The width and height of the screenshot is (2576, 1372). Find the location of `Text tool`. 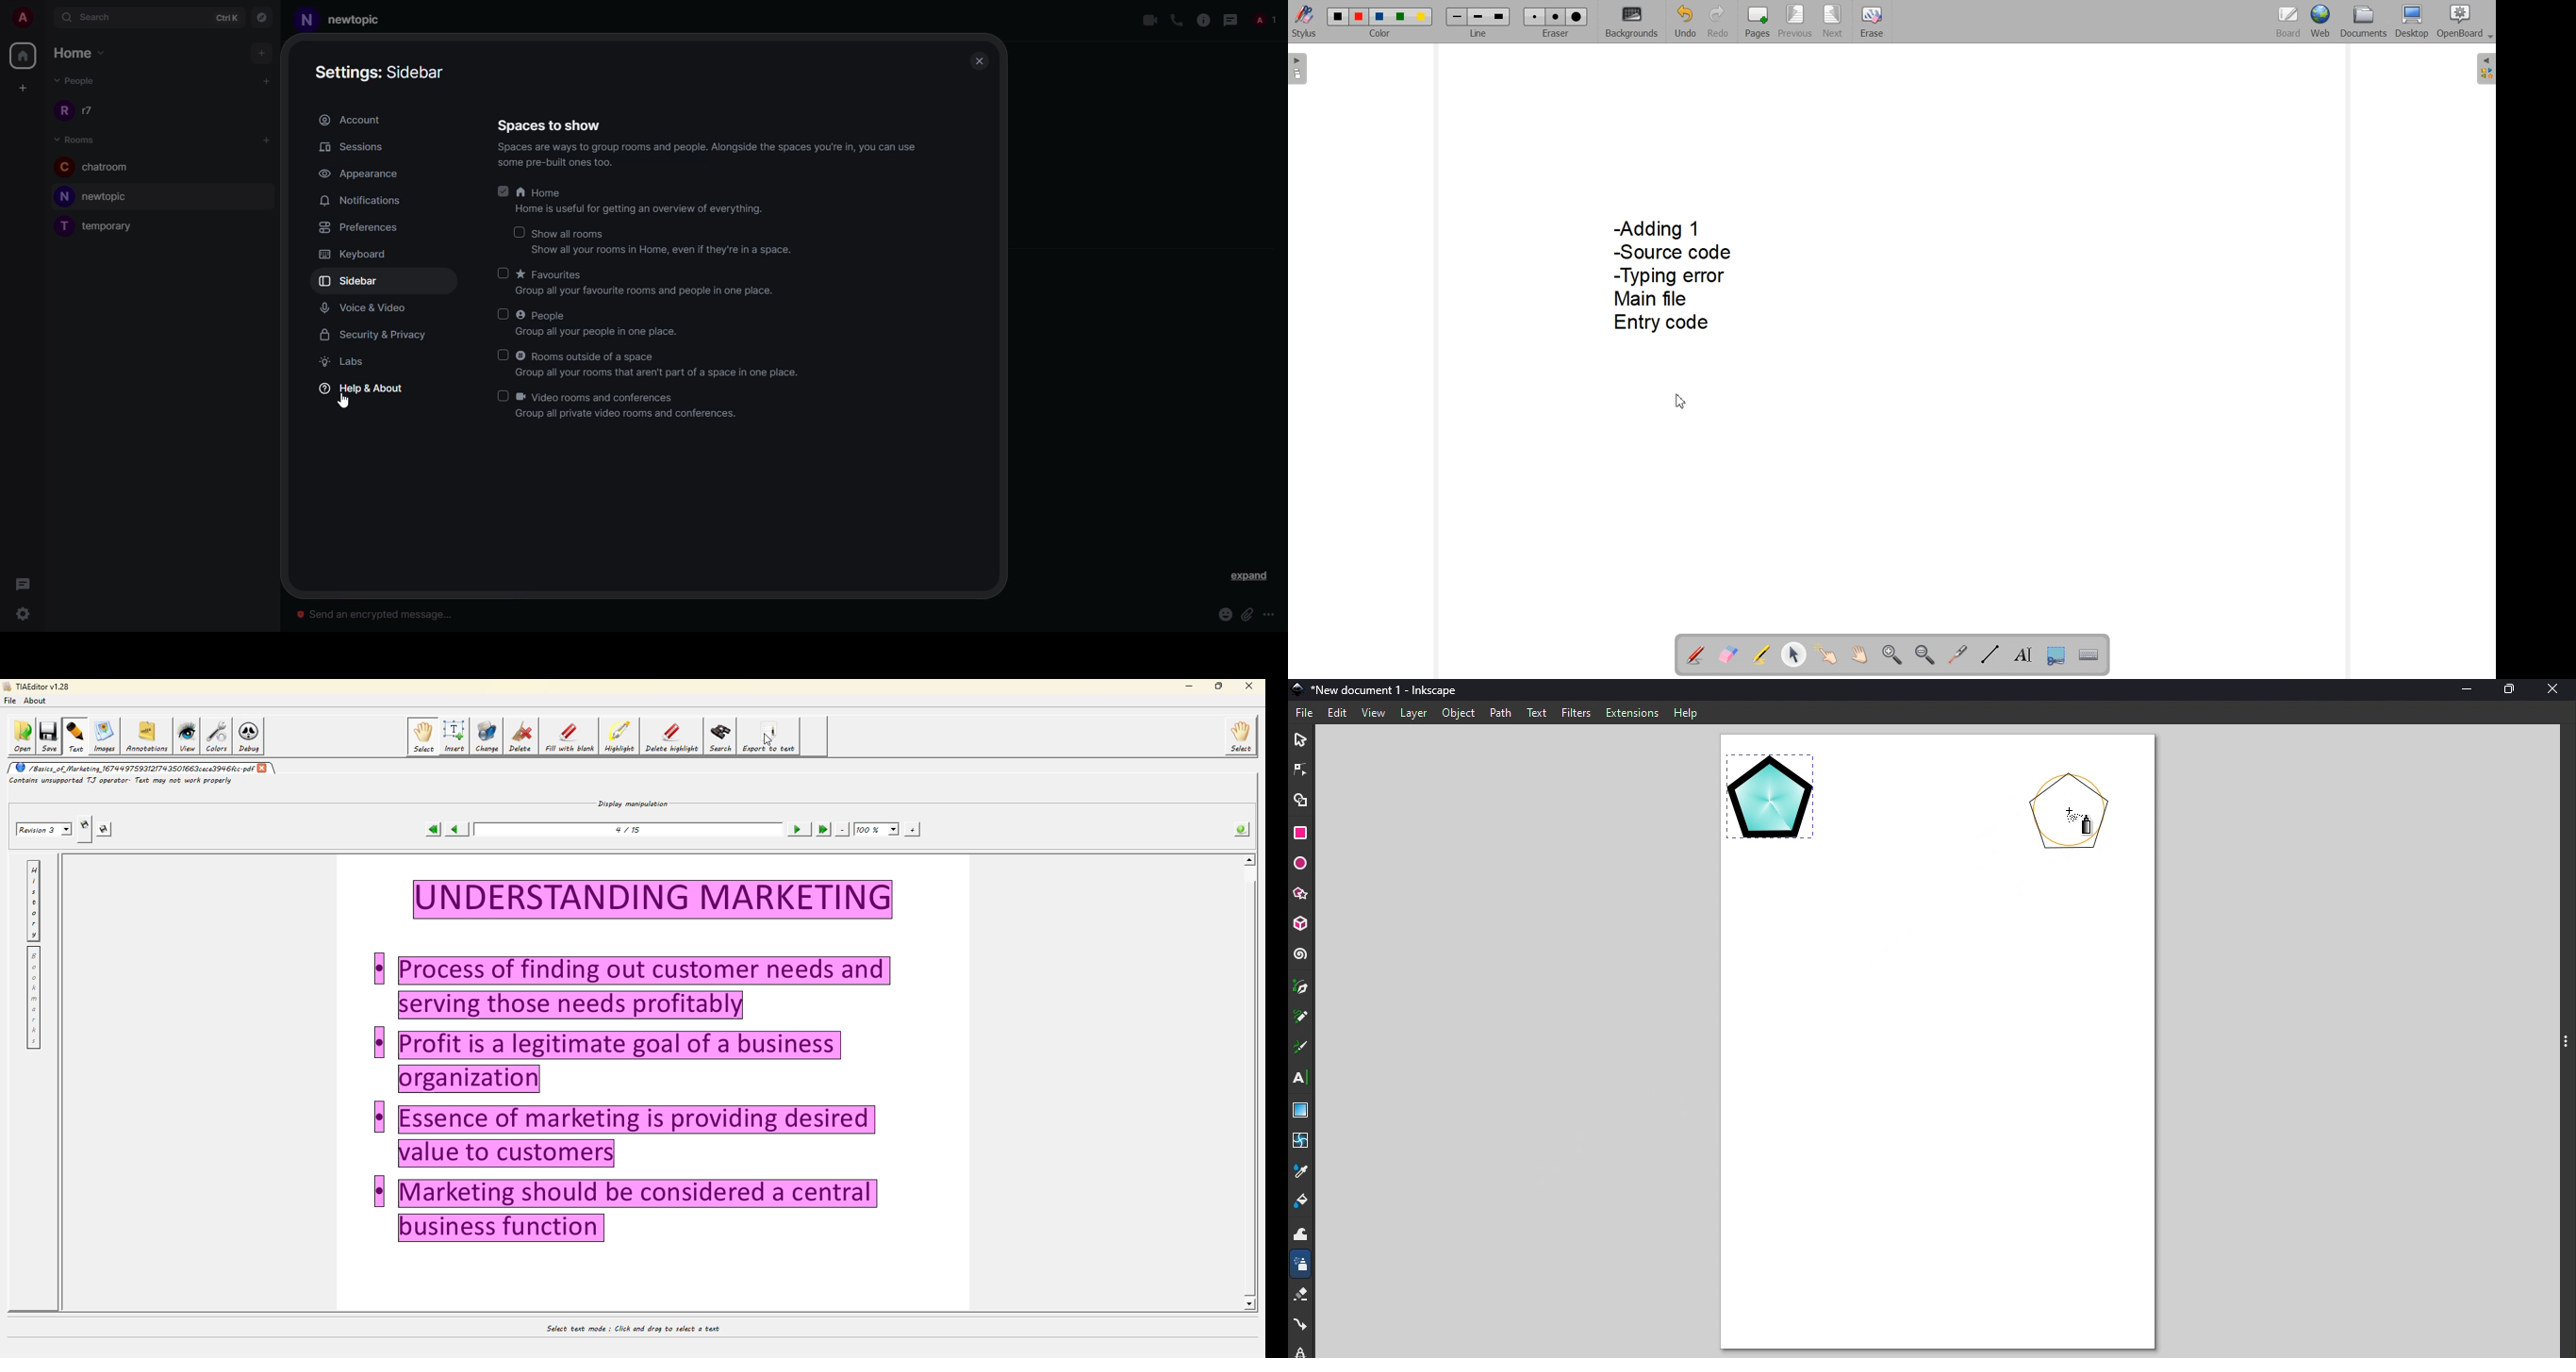

Text tool is located at coordinates (1300, 1078).